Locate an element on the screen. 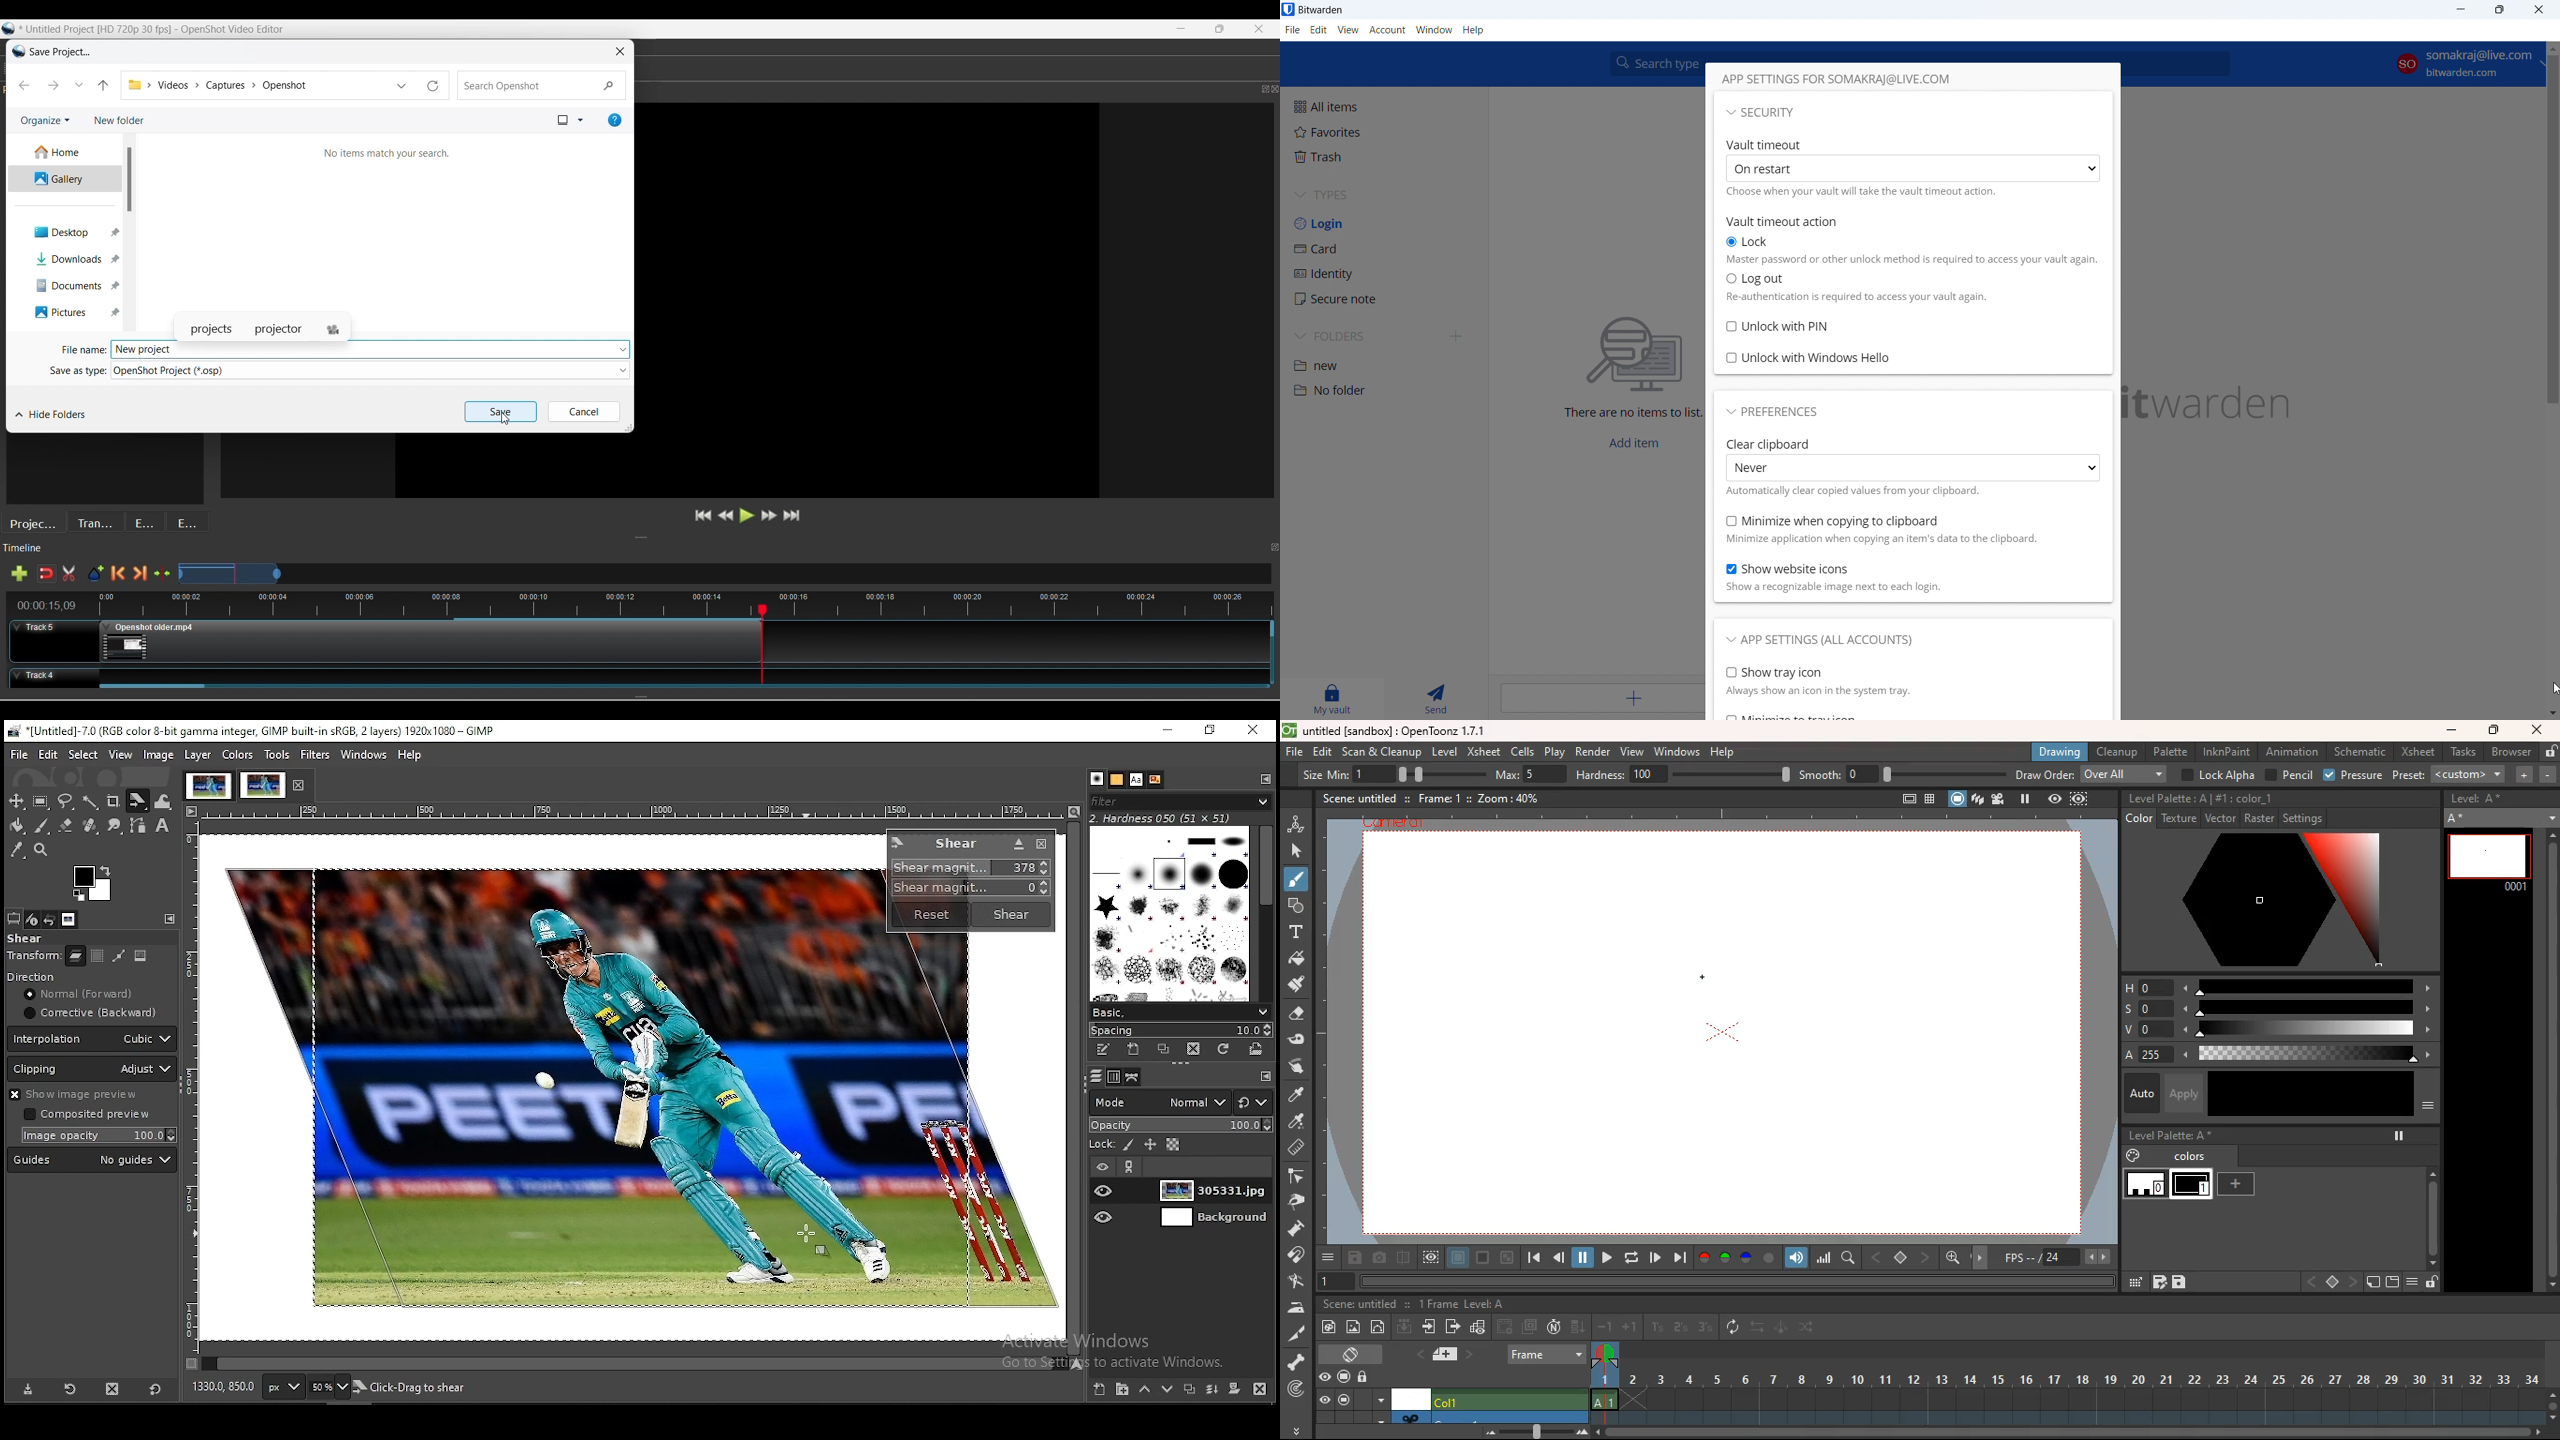  selection is located at coordinates (96, 956).